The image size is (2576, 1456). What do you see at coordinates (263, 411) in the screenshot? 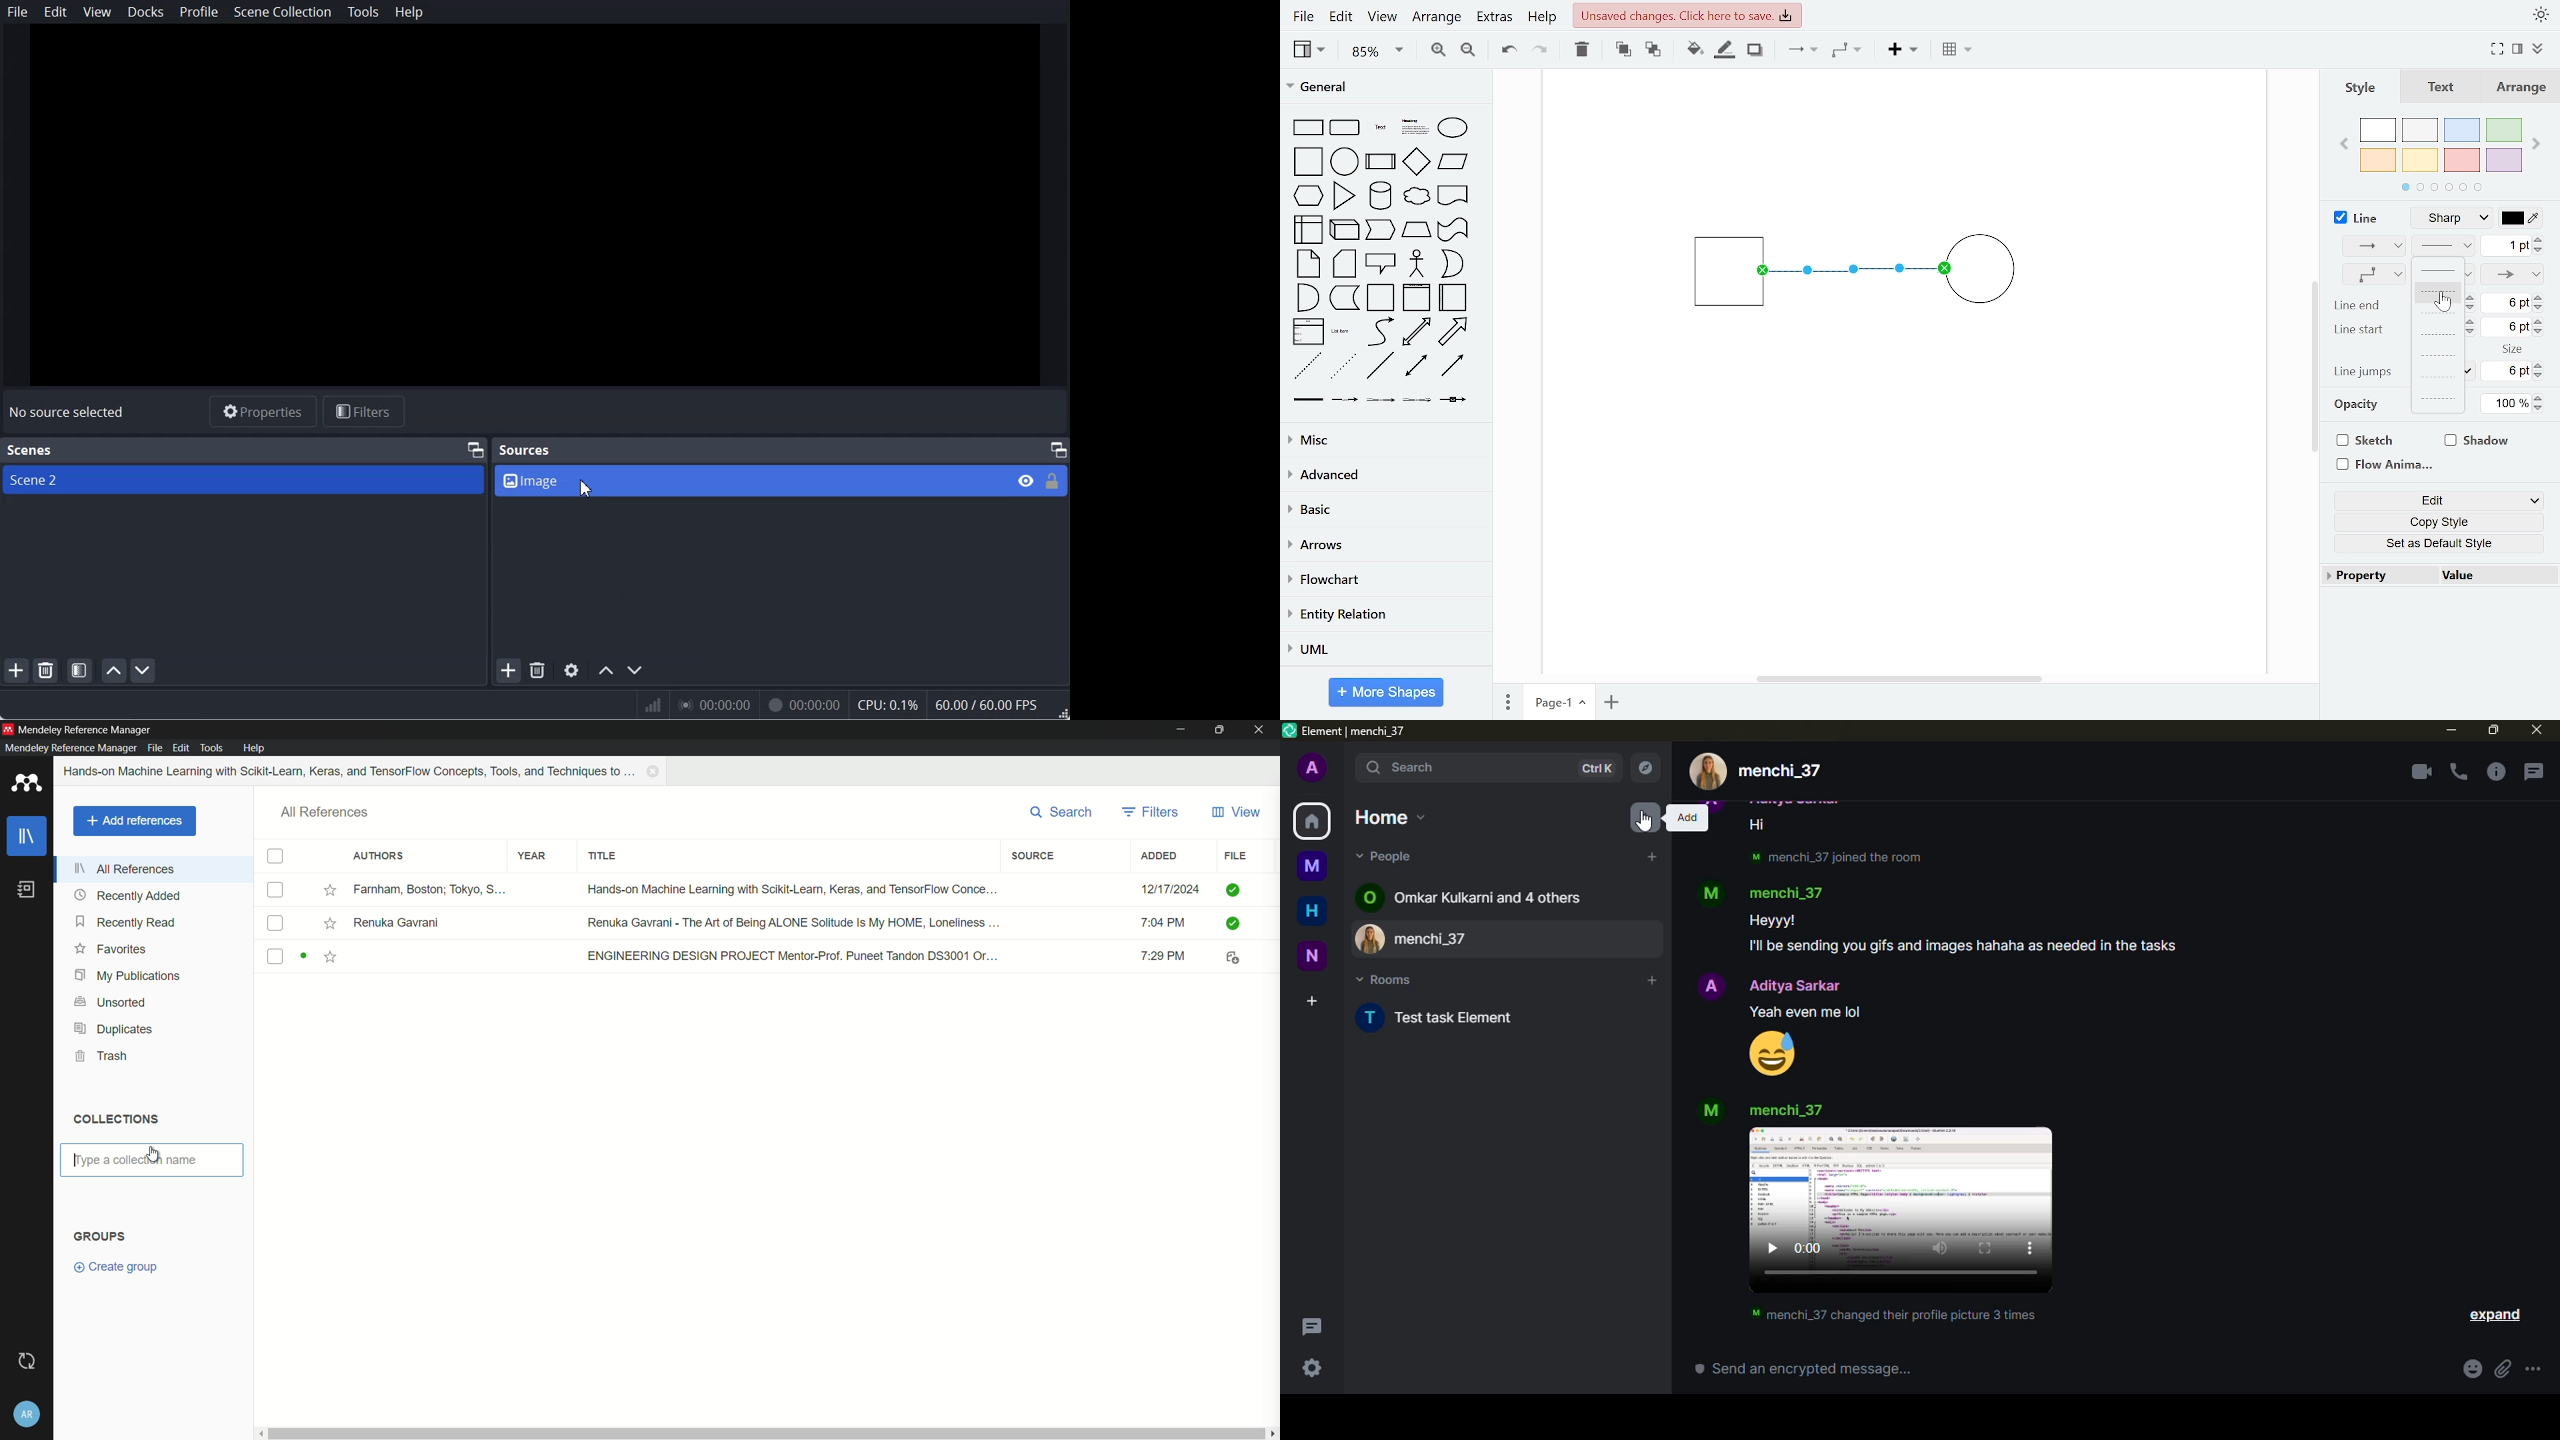
I see `Properties` at bounding box center [263, 411].